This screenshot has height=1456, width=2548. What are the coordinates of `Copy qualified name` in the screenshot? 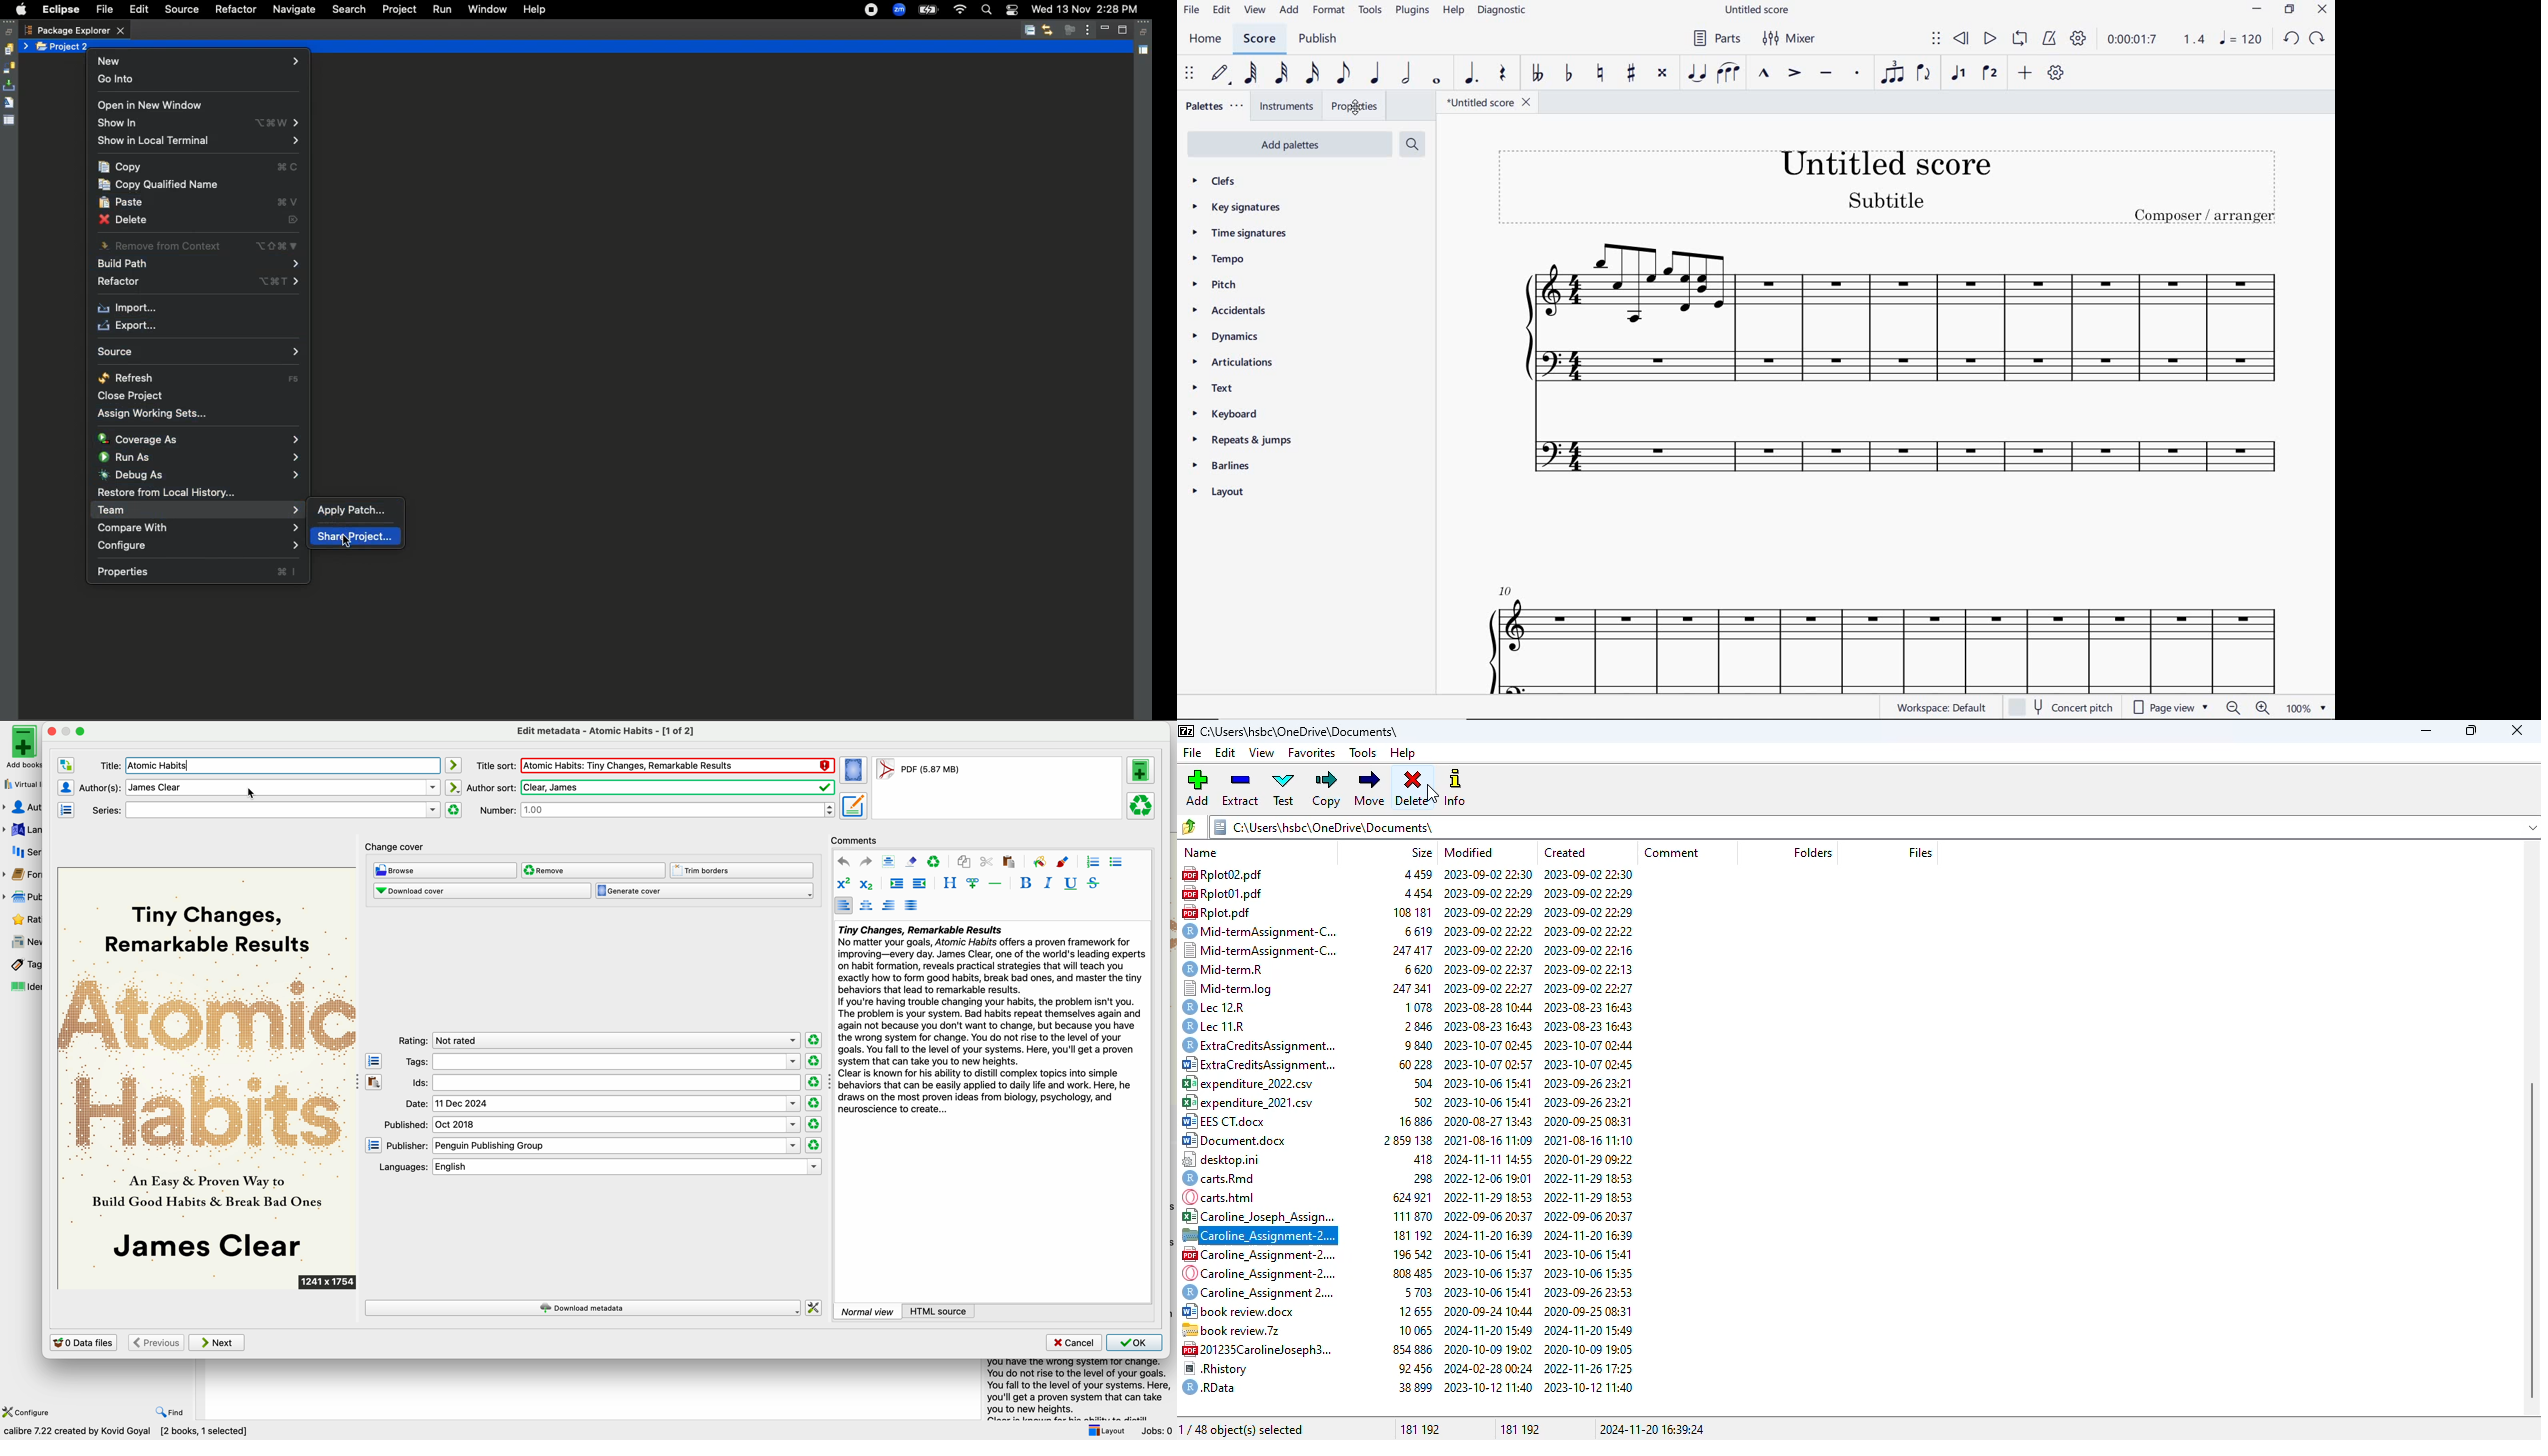 It's located at (161, 185).